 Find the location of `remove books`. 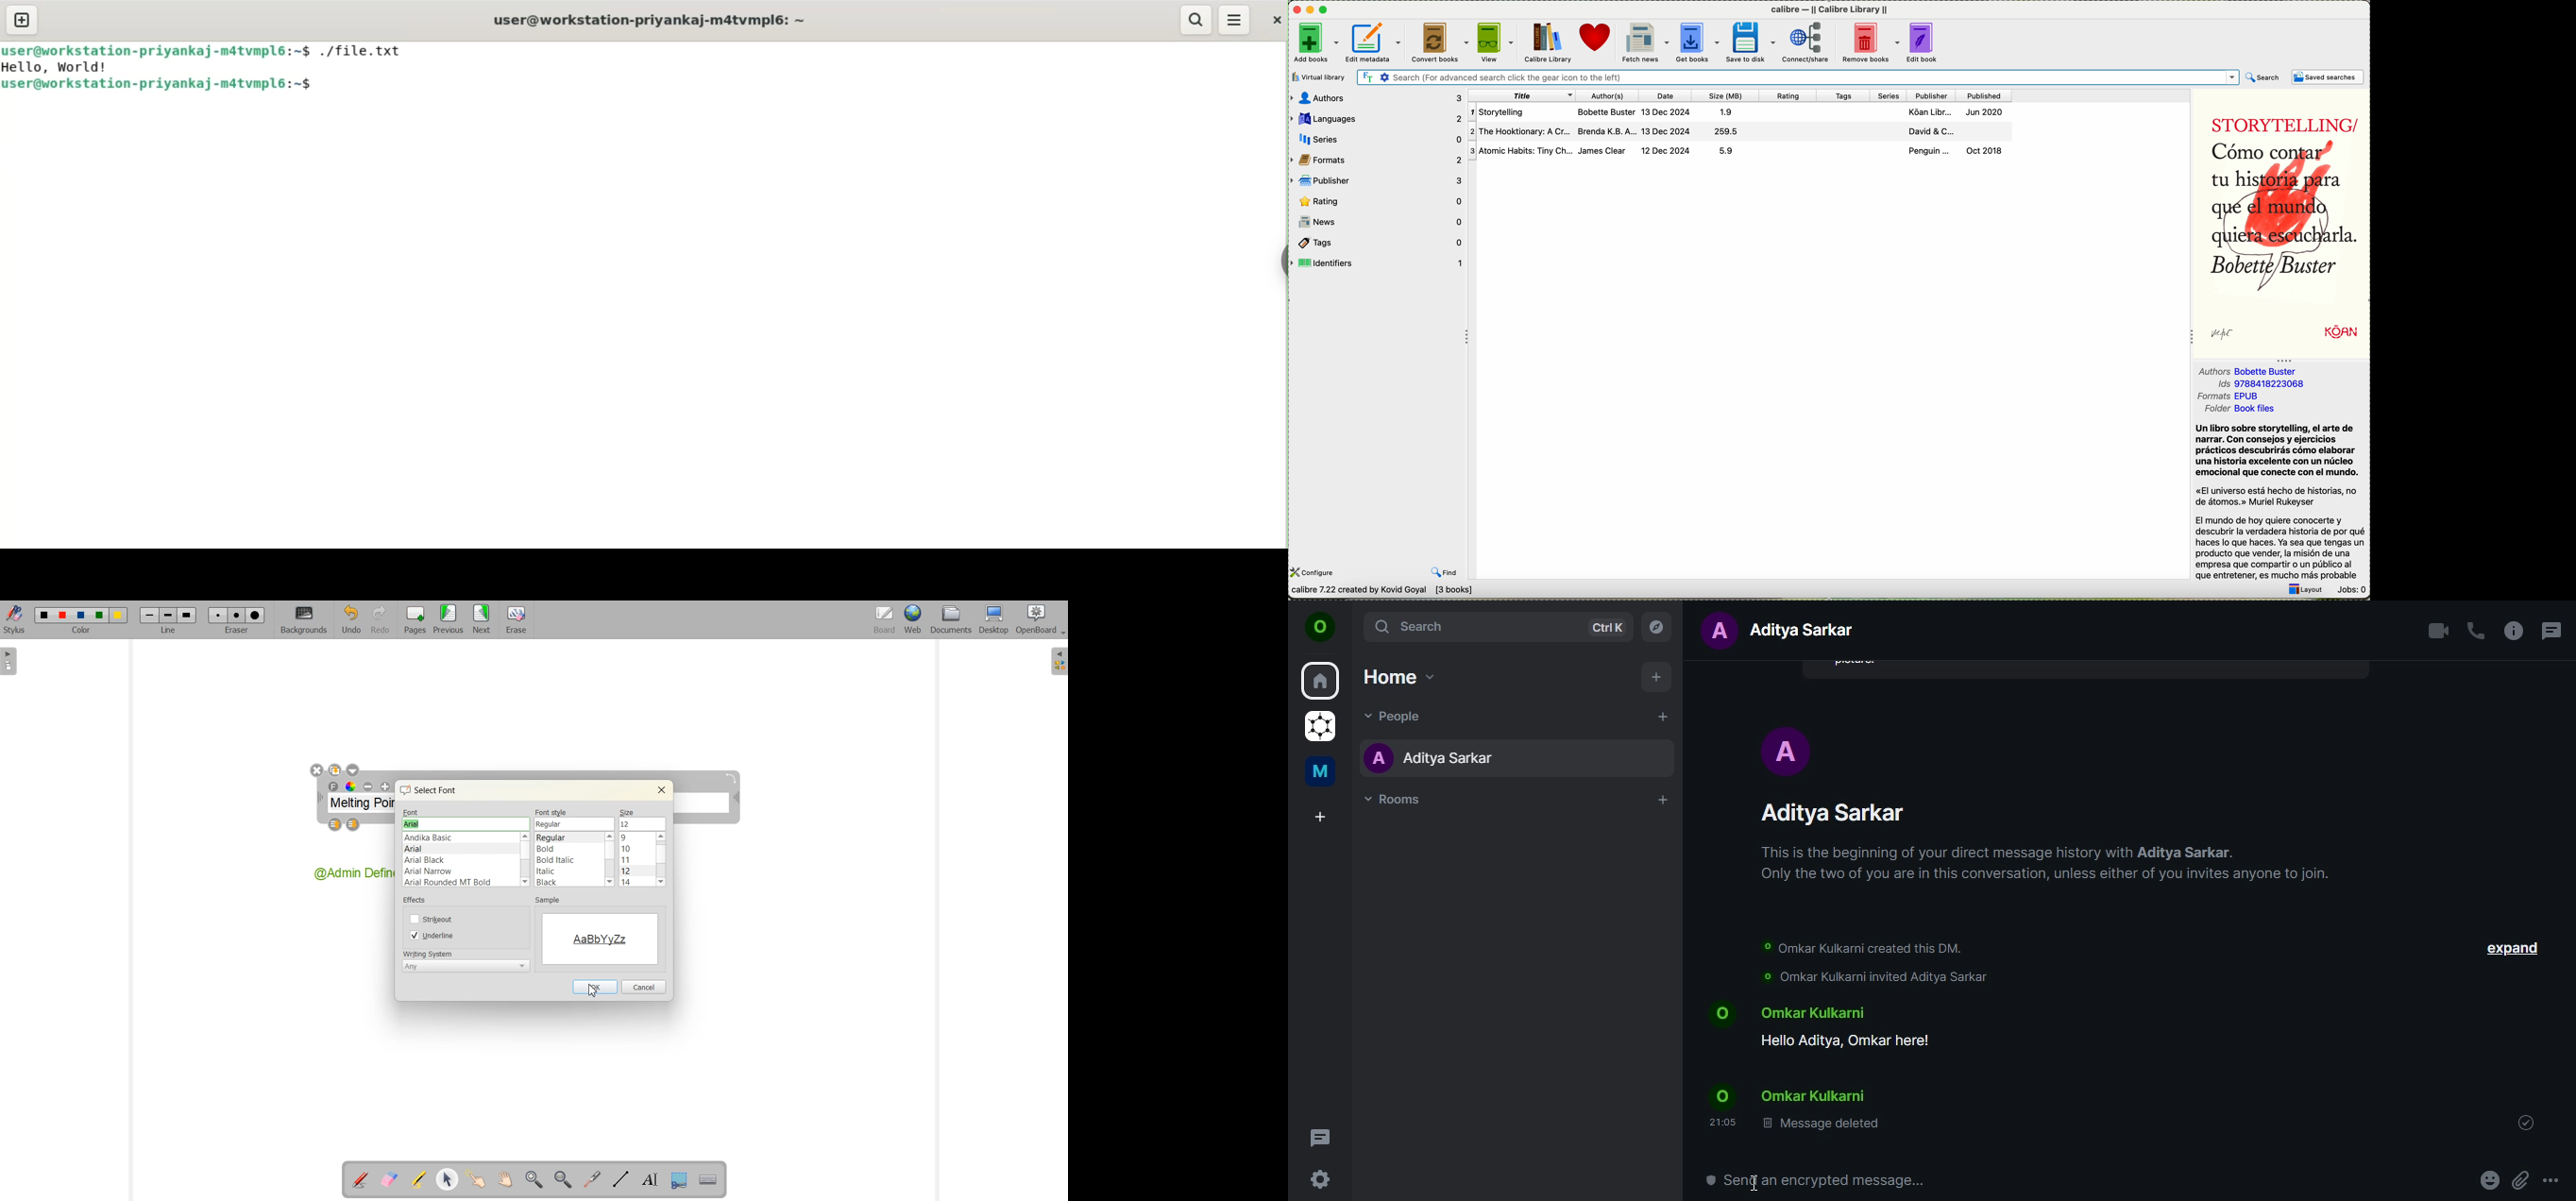

remove books is located at coordinates (1869, 41).